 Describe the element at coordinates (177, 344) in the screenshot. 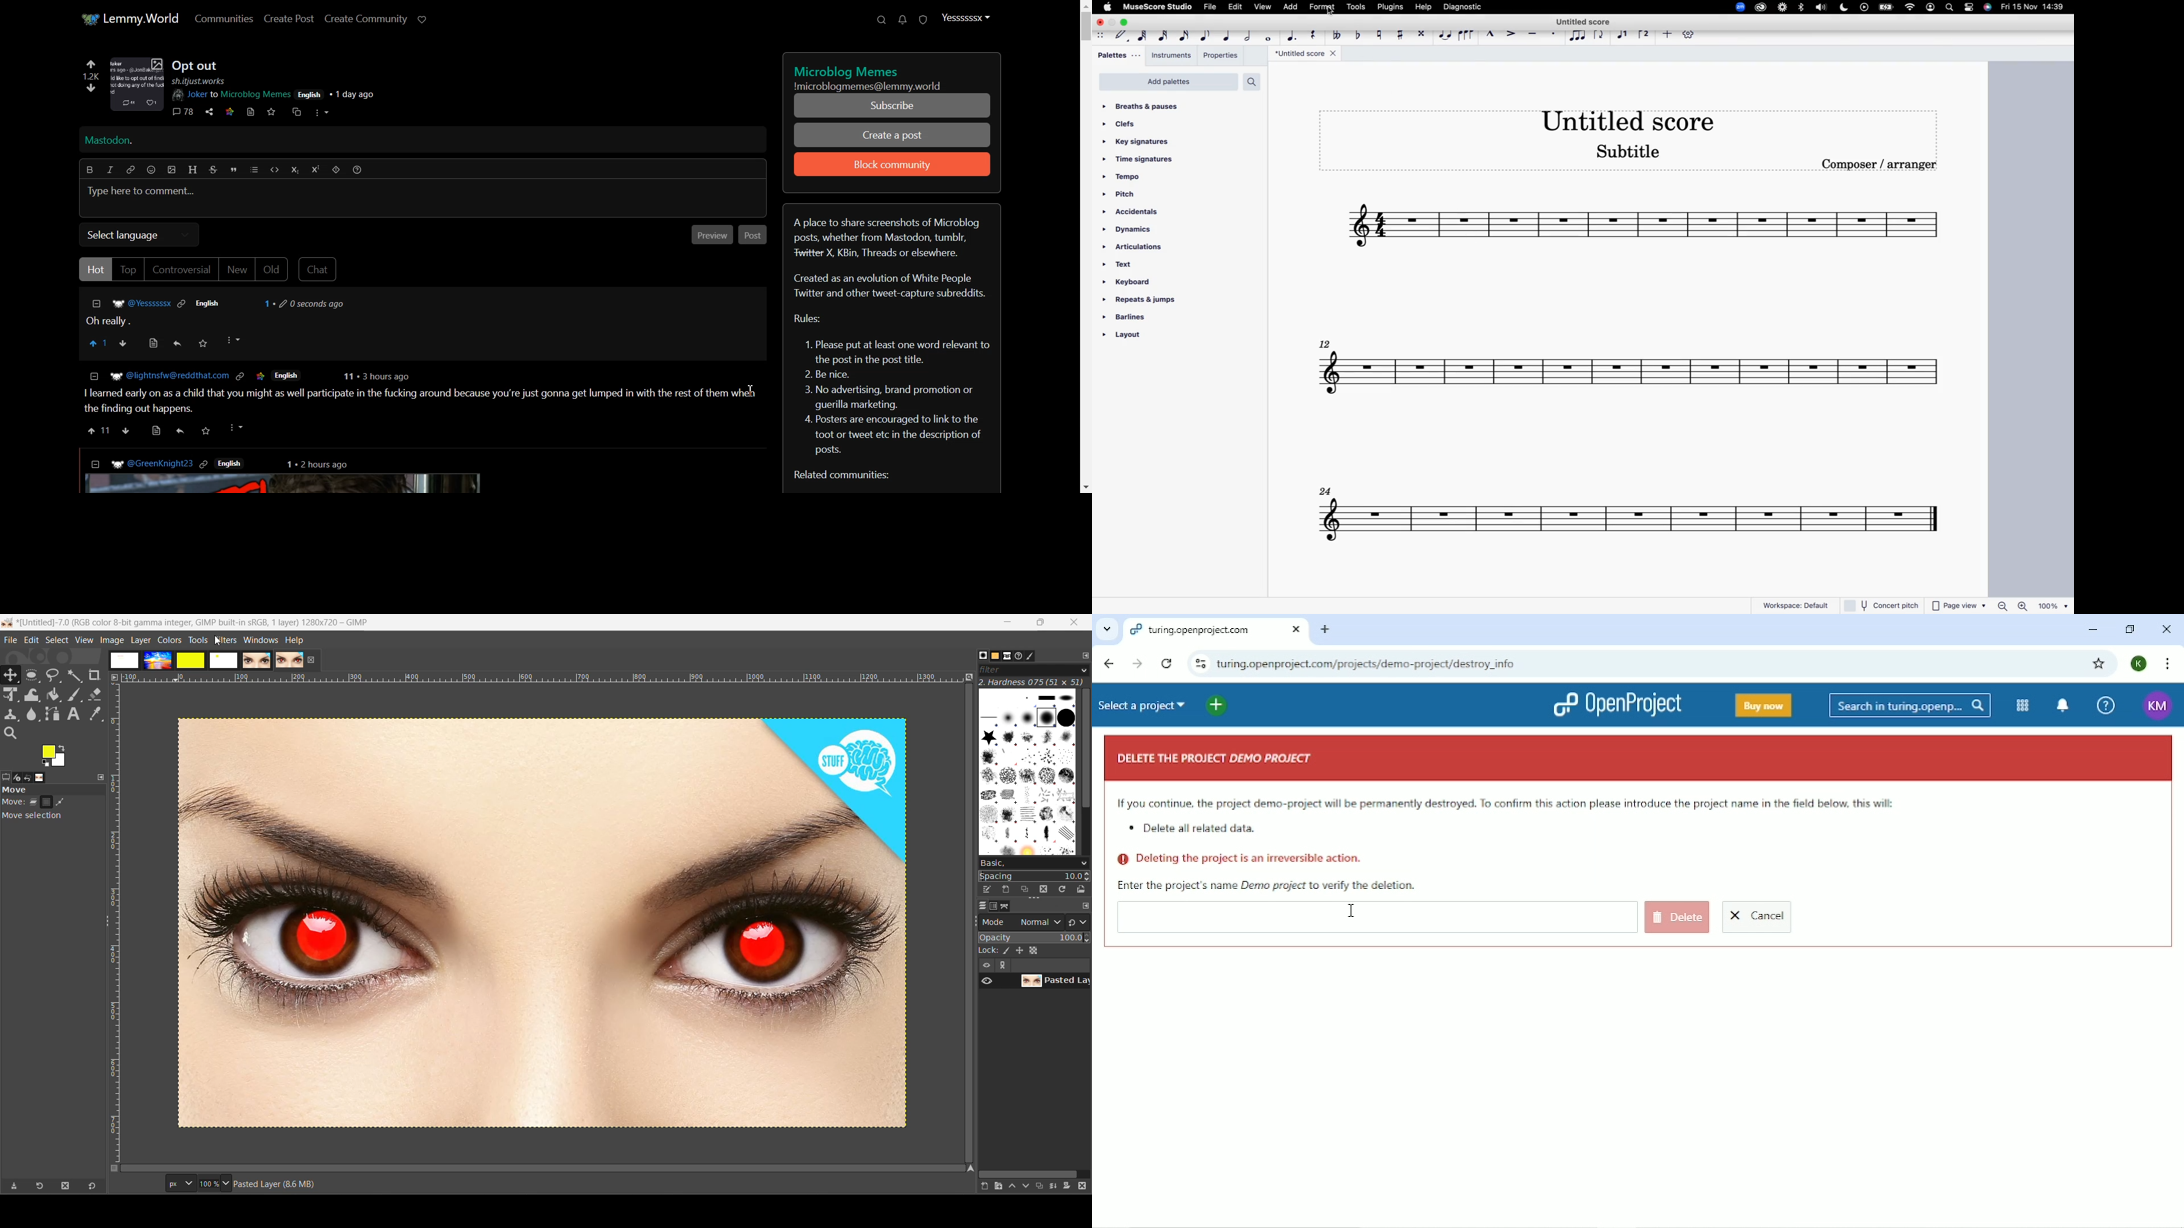

I see `Reply` at that location.